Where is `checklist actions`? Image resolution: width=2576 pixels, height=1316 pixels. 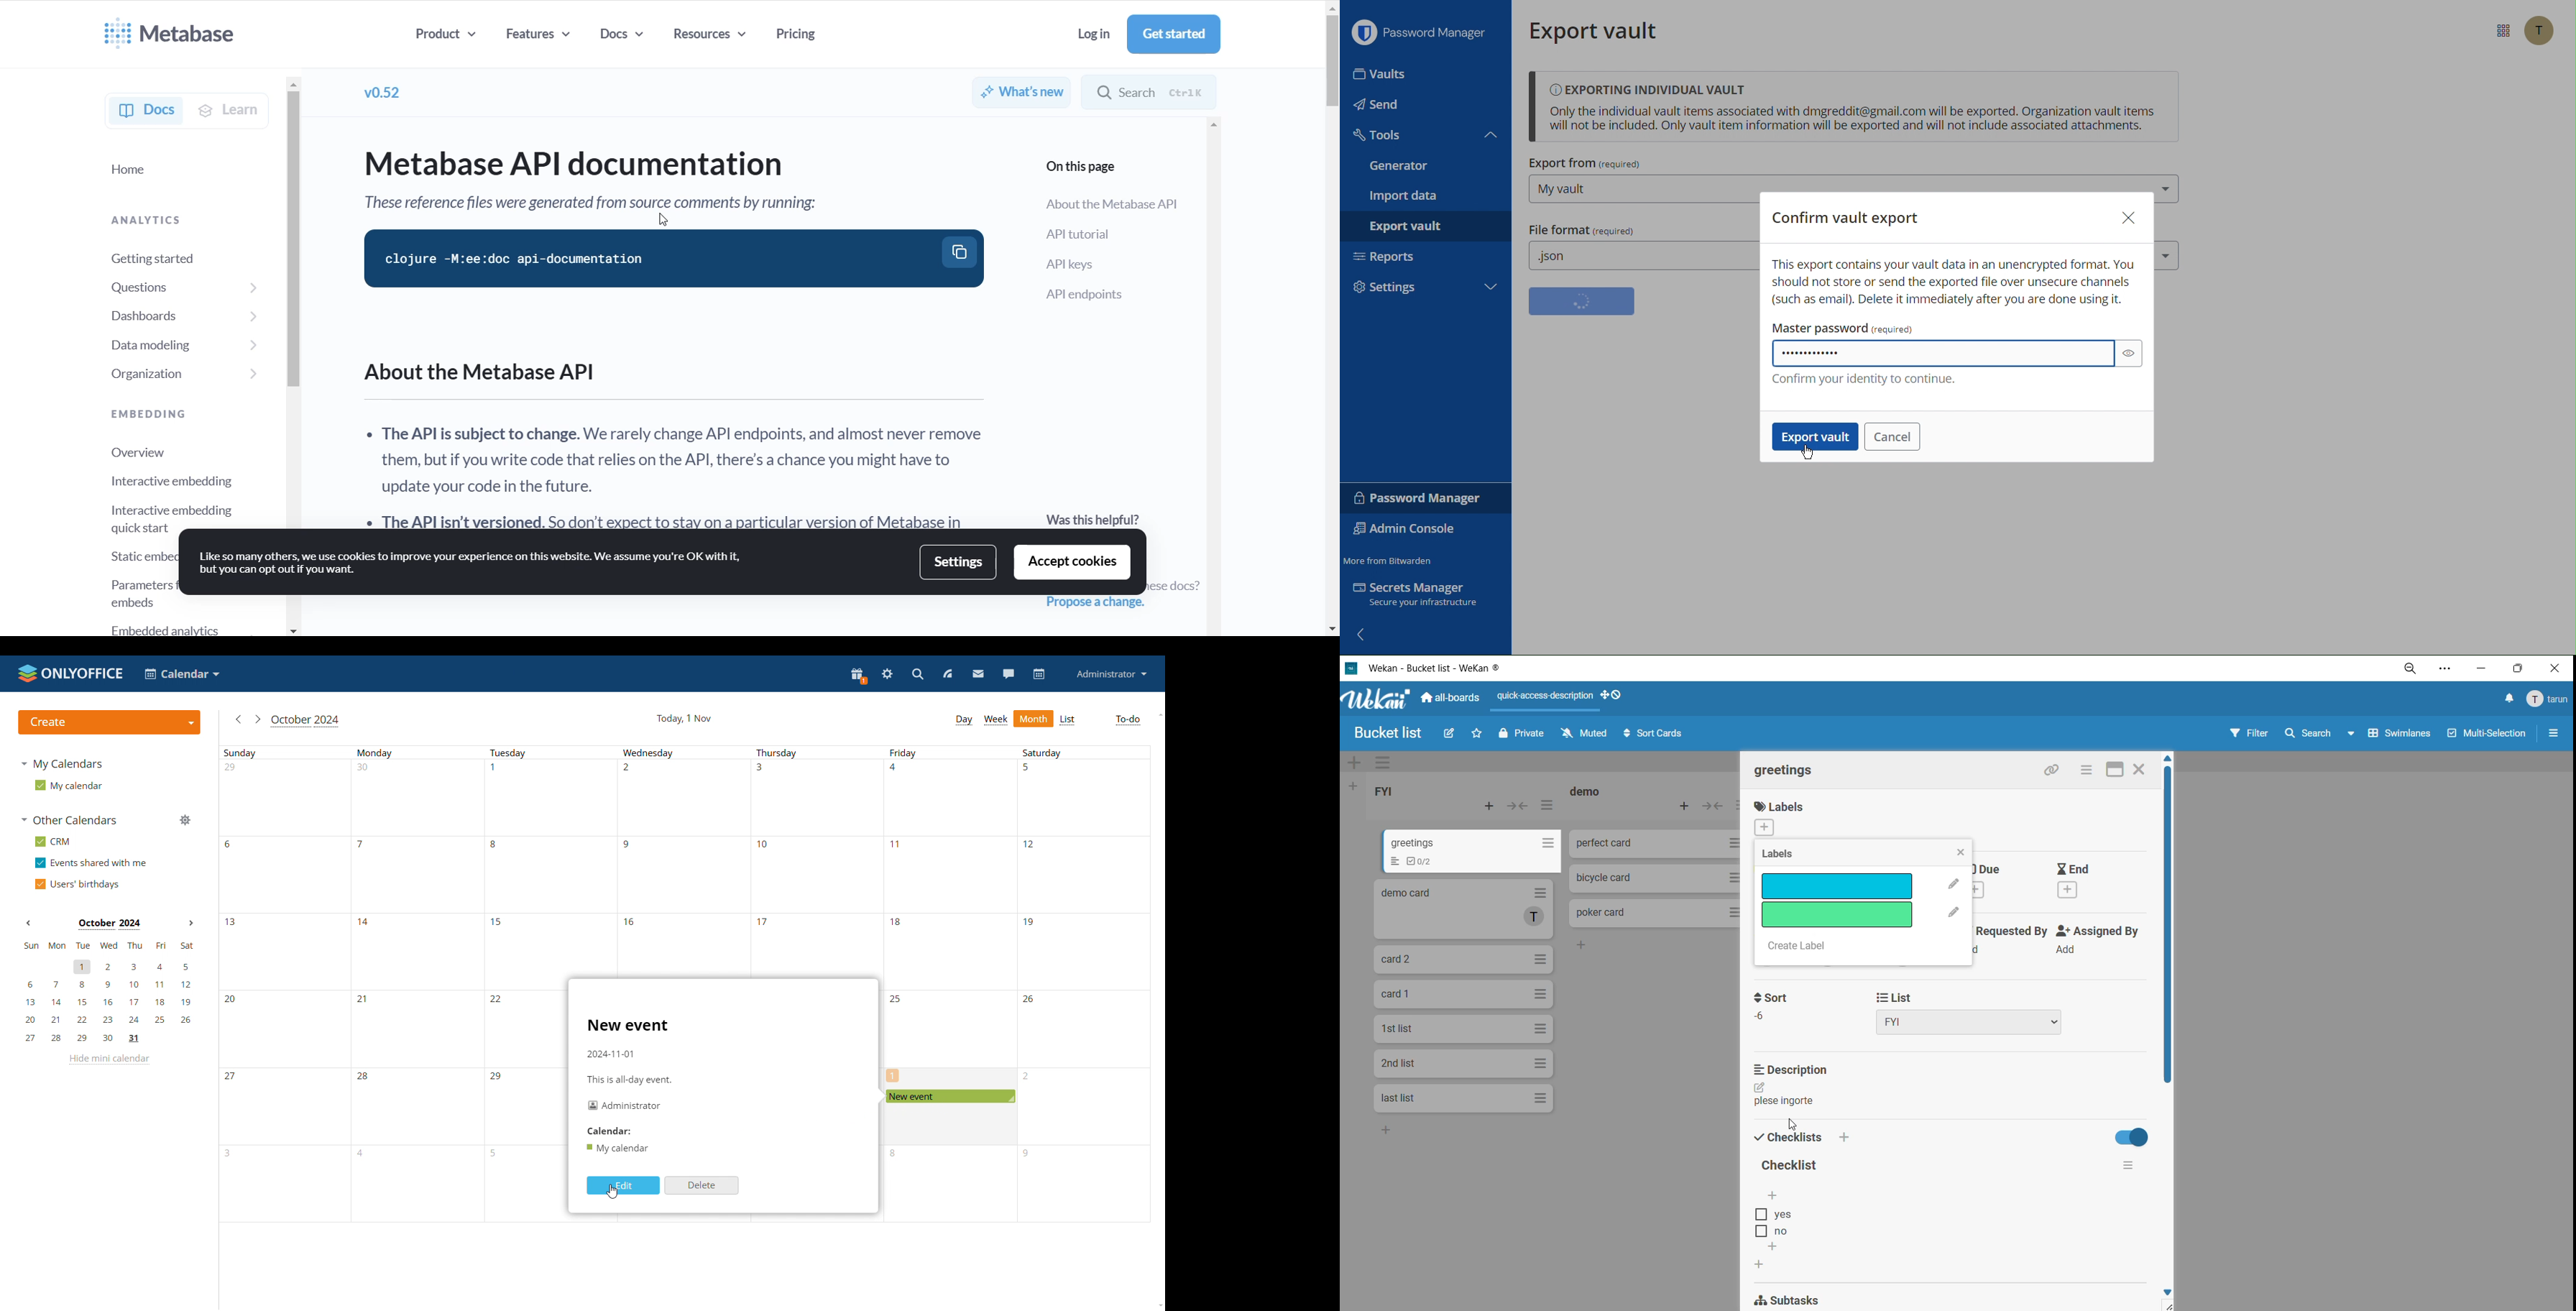 checklist actions is located at coordinates (2129, 1167).